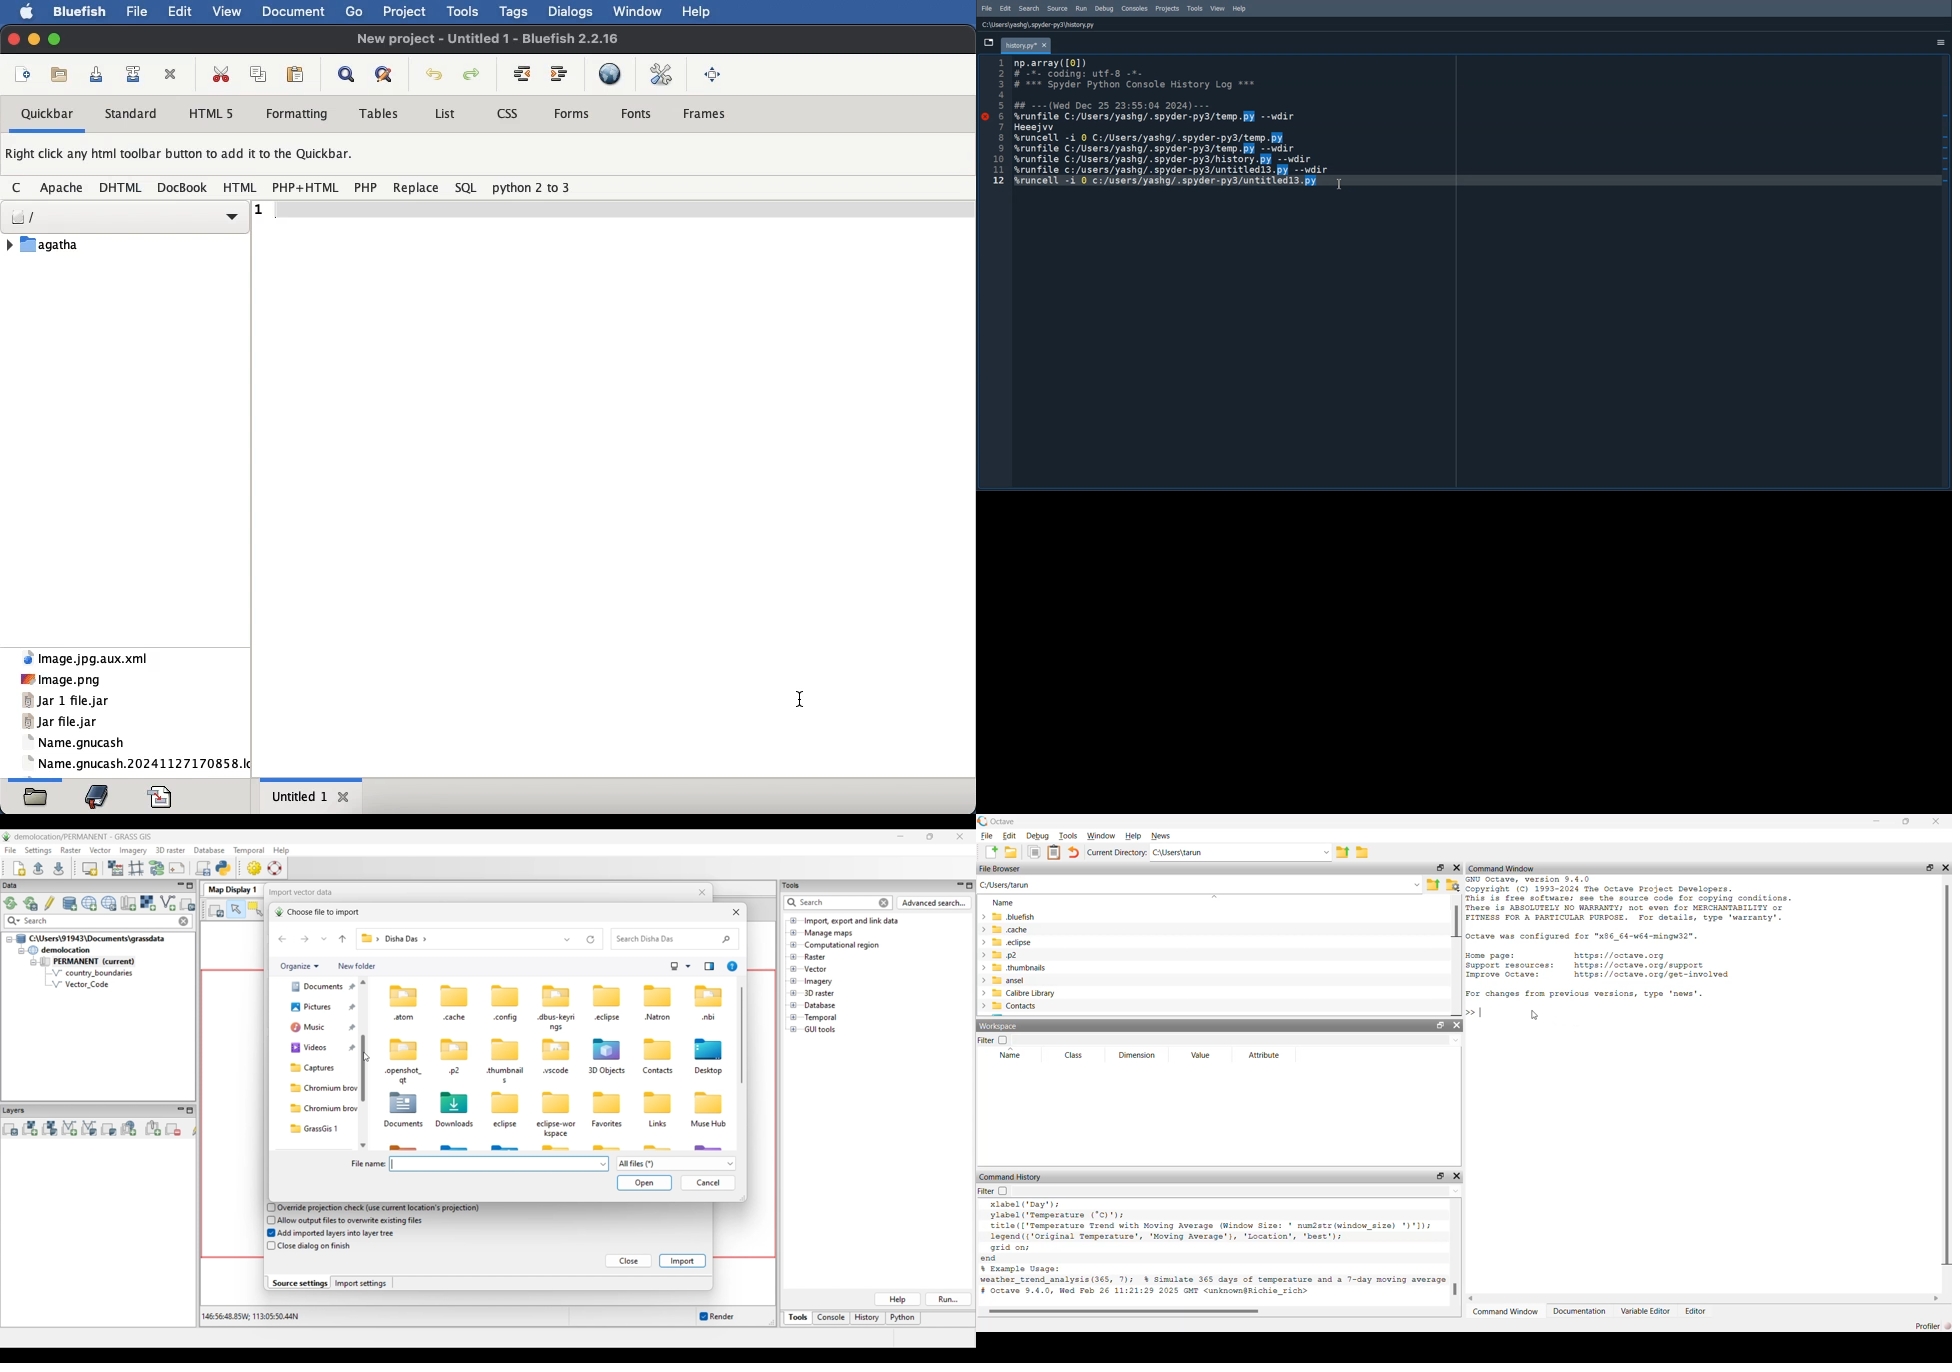  Describe the element at coordinates (484, 38) in the screenshot. I see `New project - Untitled 1 - Bluefish 2.2.16` at that location.